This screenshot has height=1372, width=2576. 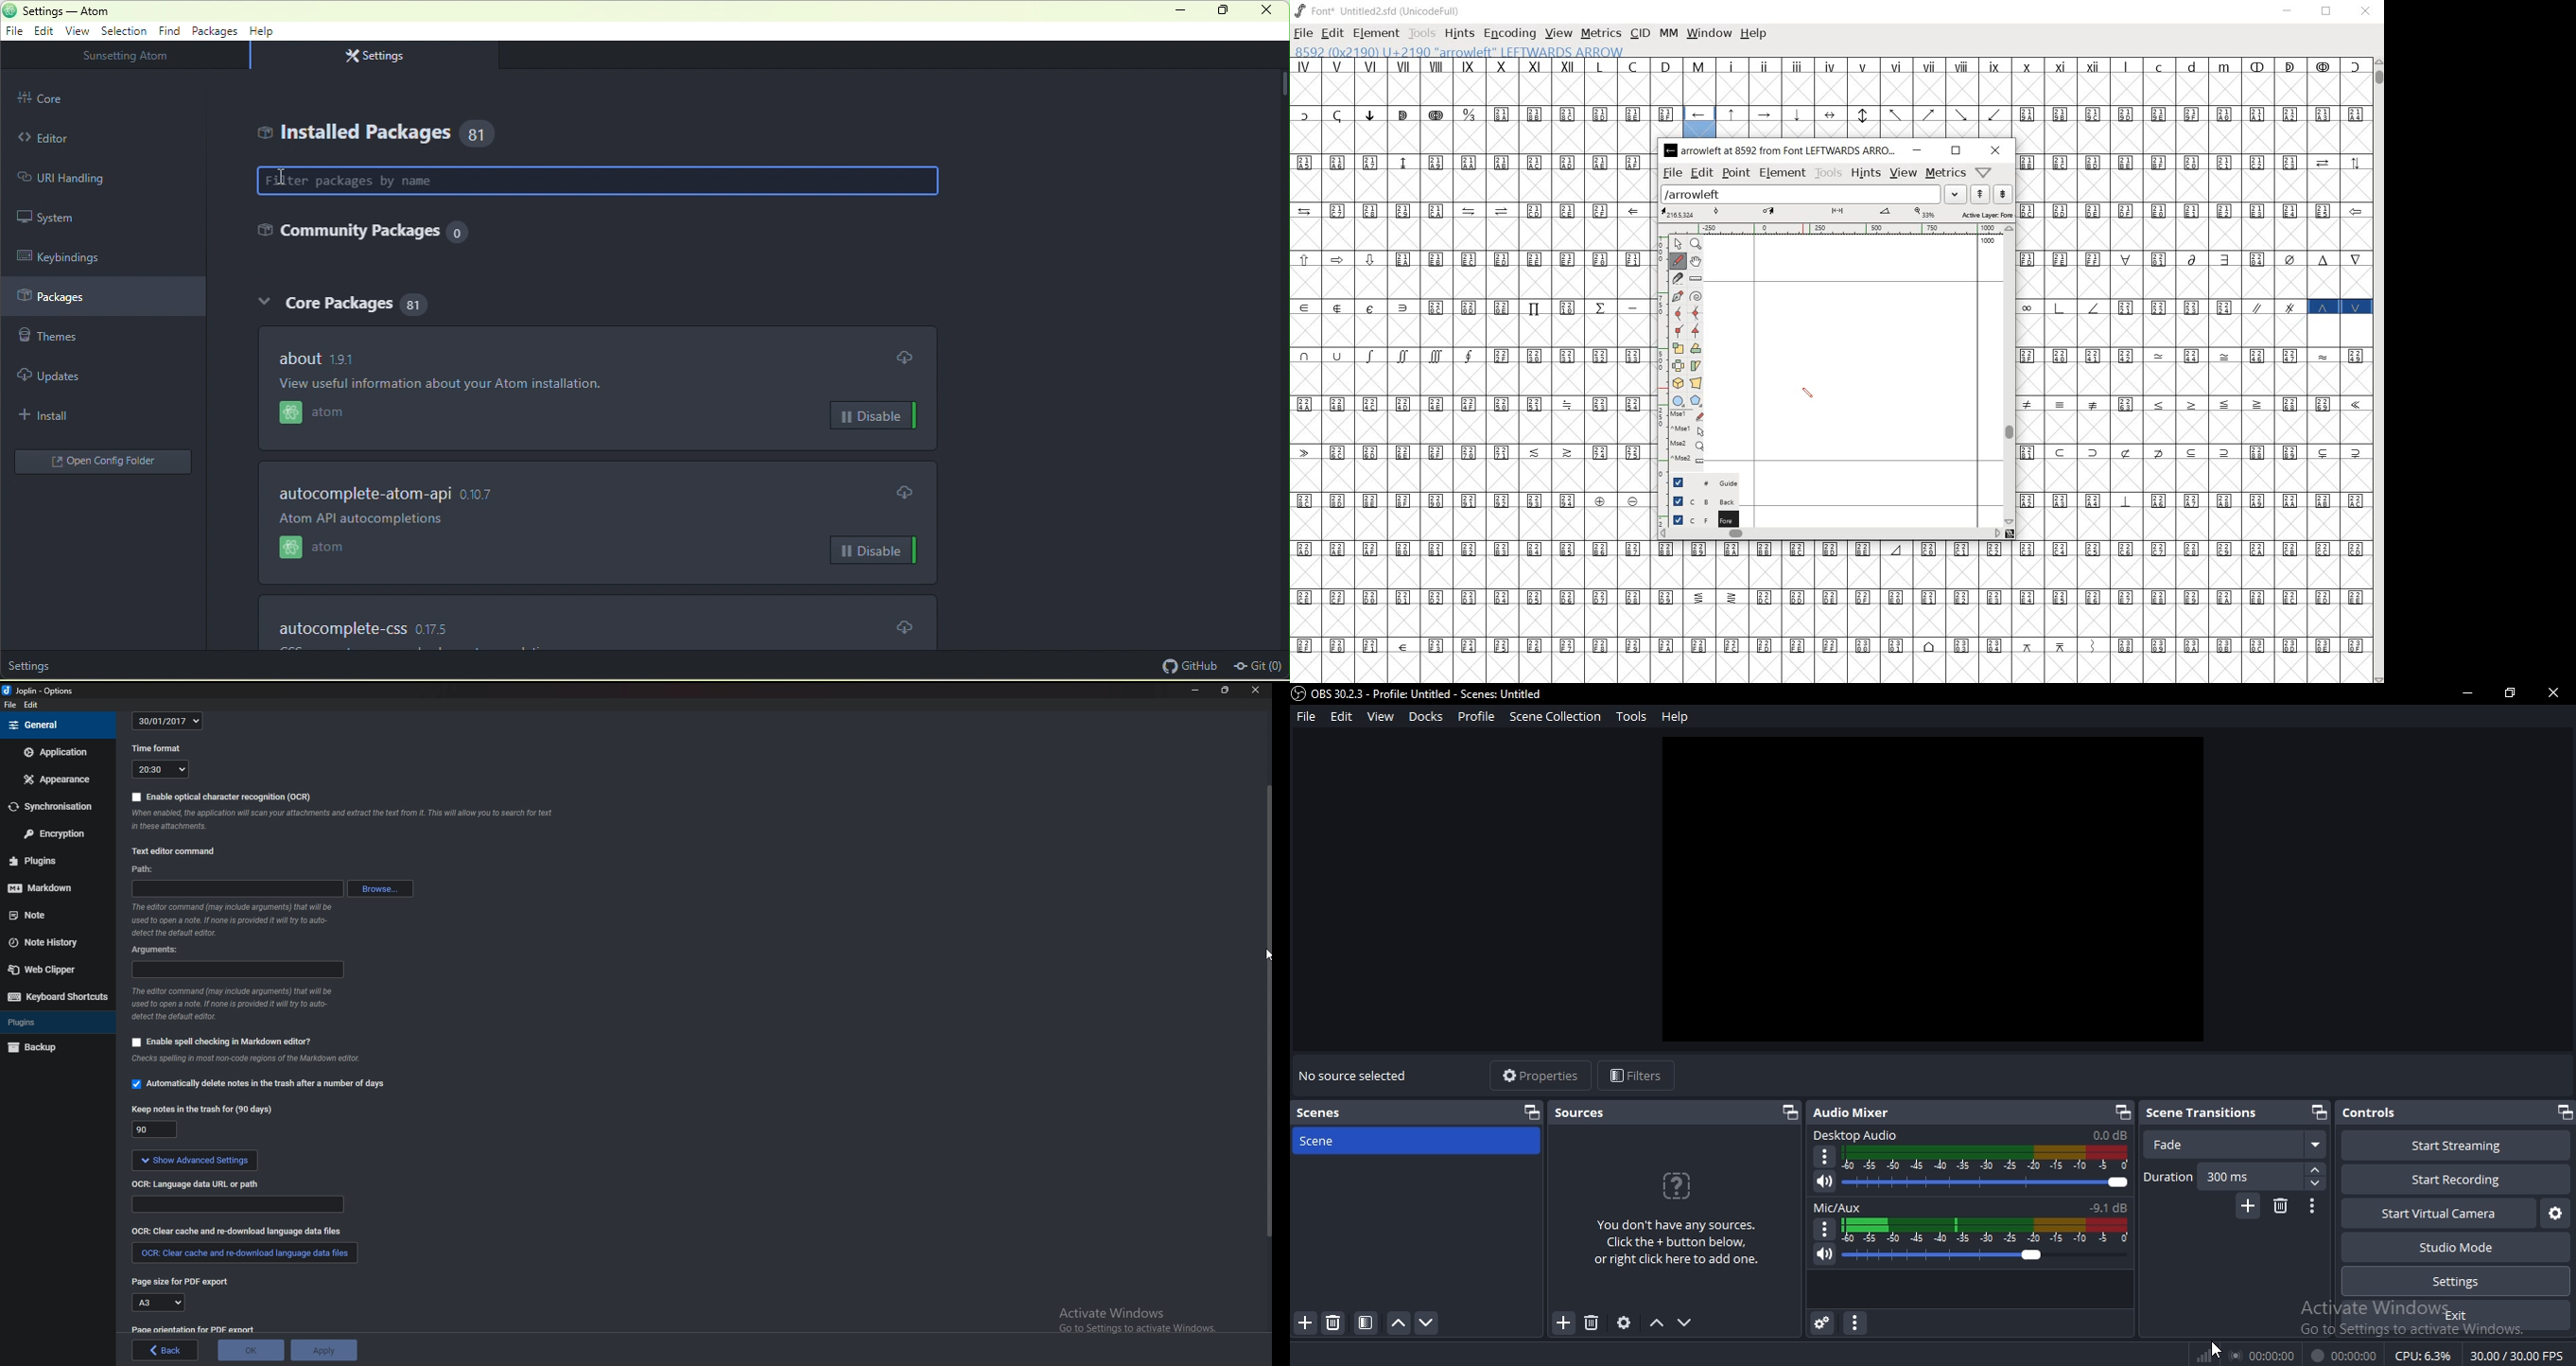 What do you see at coordinates (1834, 611) in the screenshot?
I see `glyph` at bounding box center [1834, 611].